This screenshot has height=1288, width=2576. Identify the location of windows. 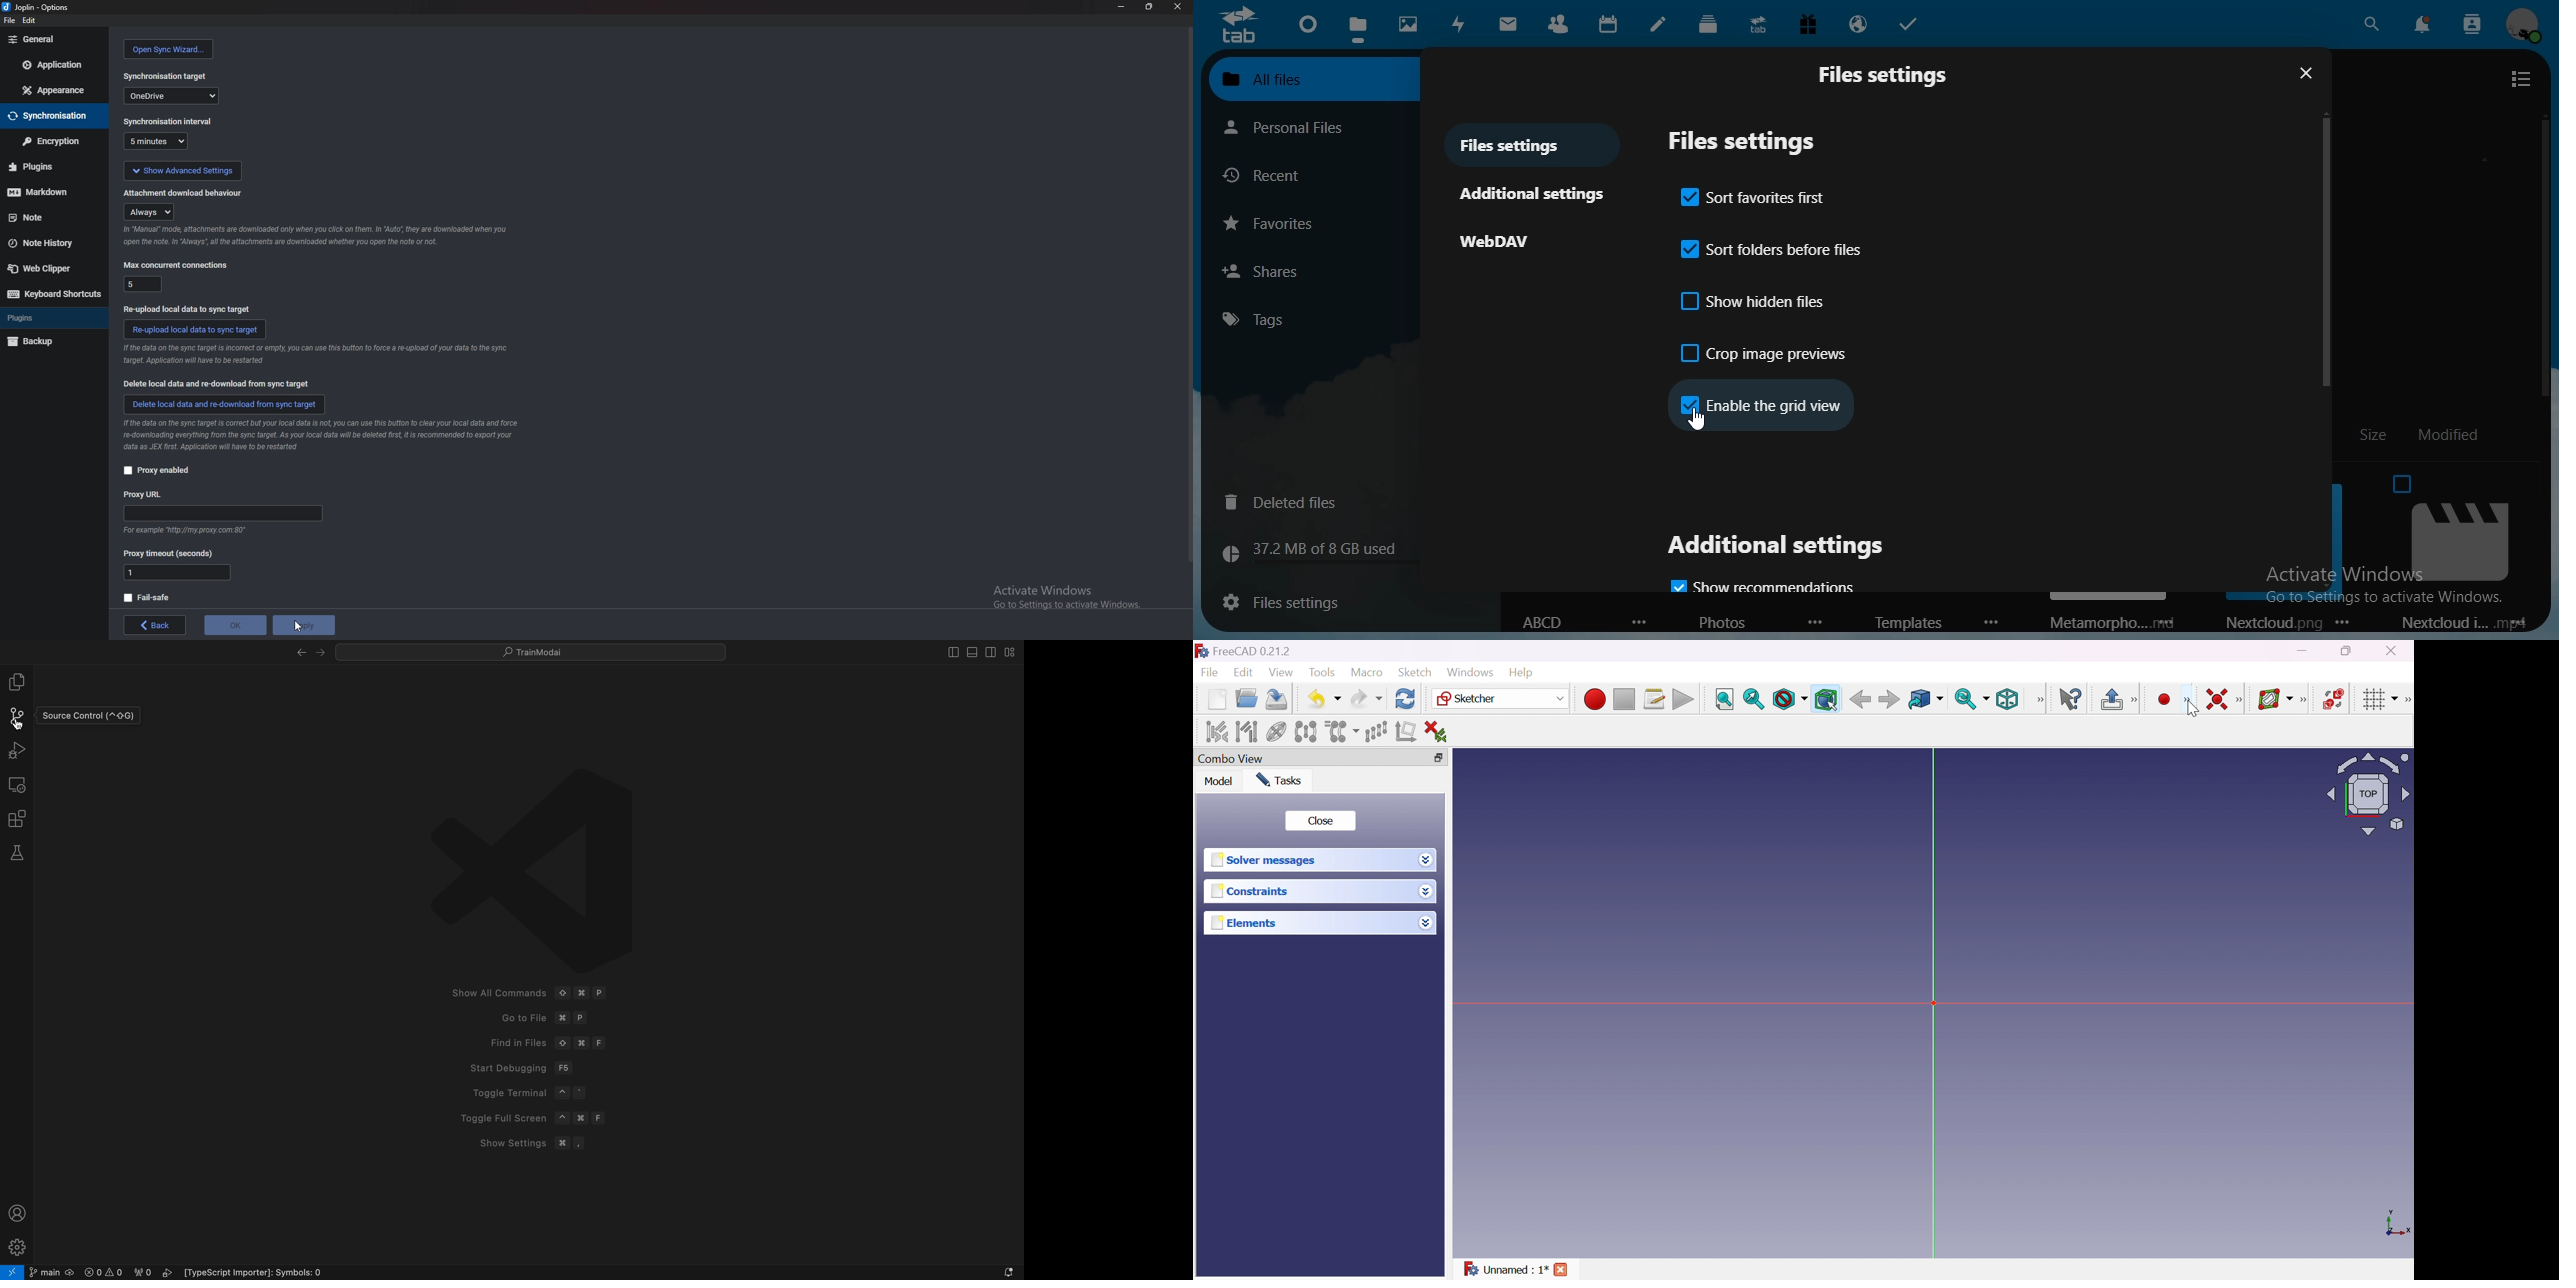
(1470, 672).